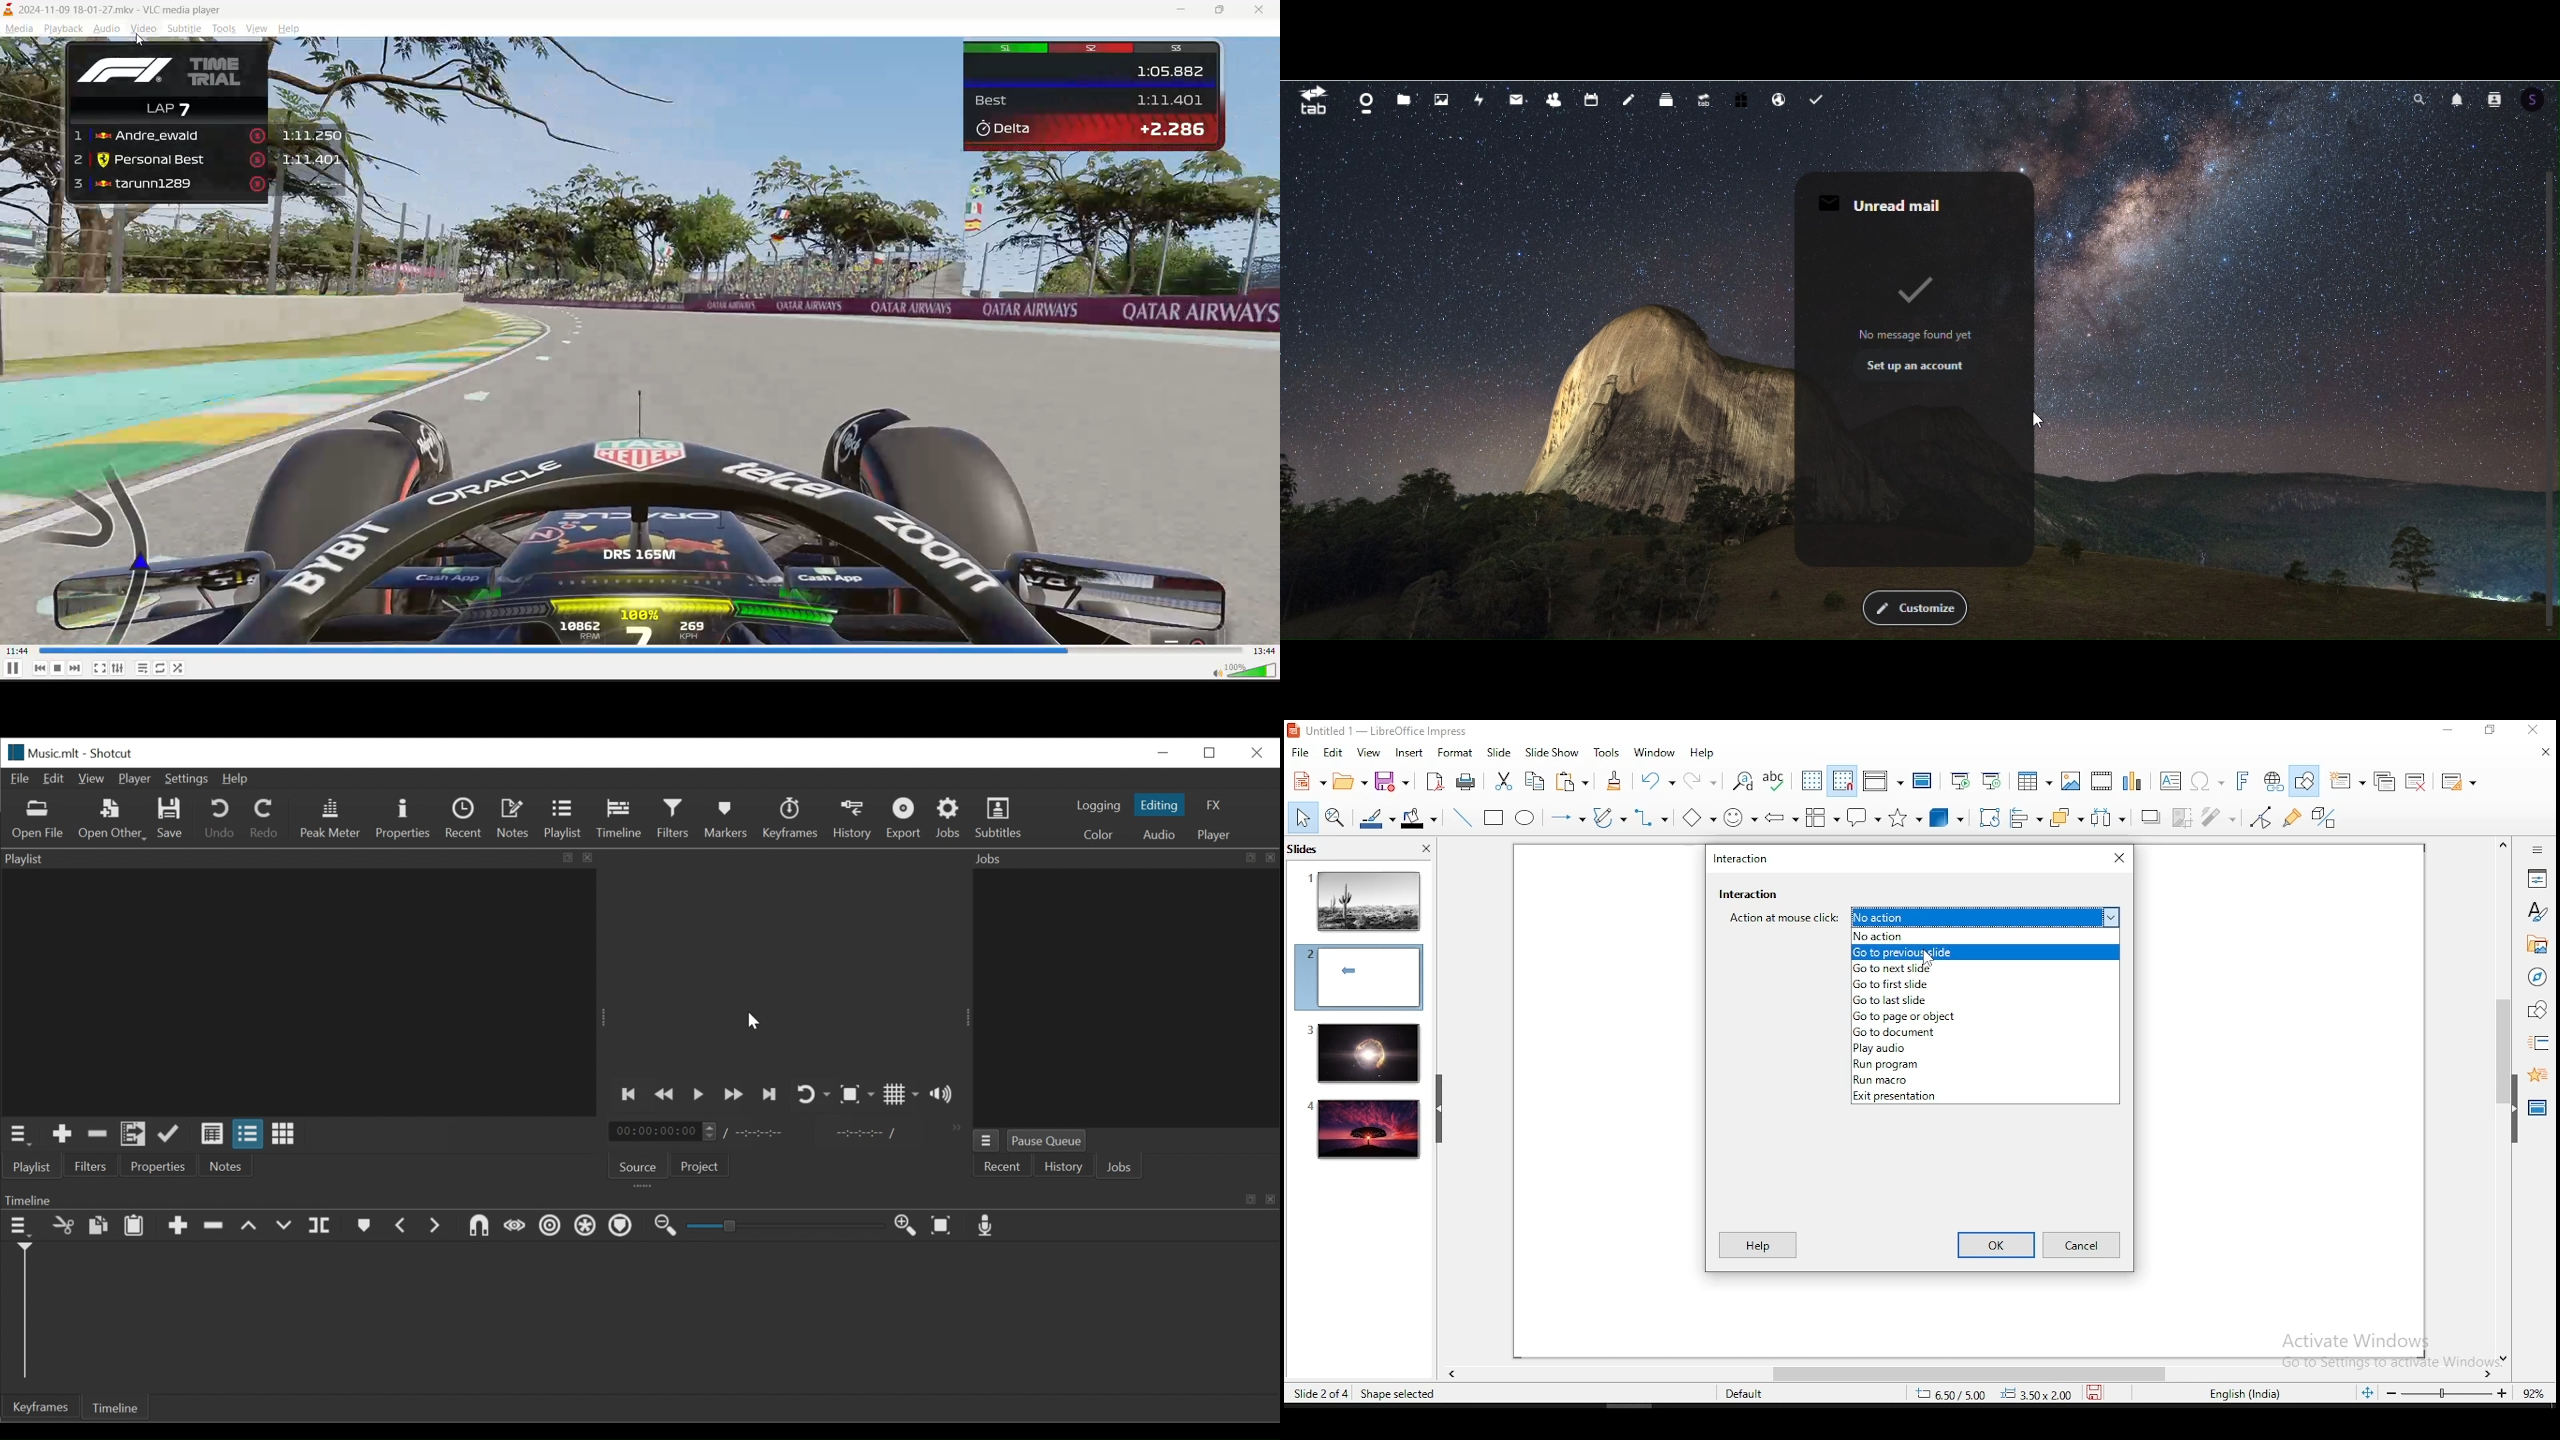  Describe the element at coordinates (321, 1225) in the screenshot. I see `Split at playhead` at that location.